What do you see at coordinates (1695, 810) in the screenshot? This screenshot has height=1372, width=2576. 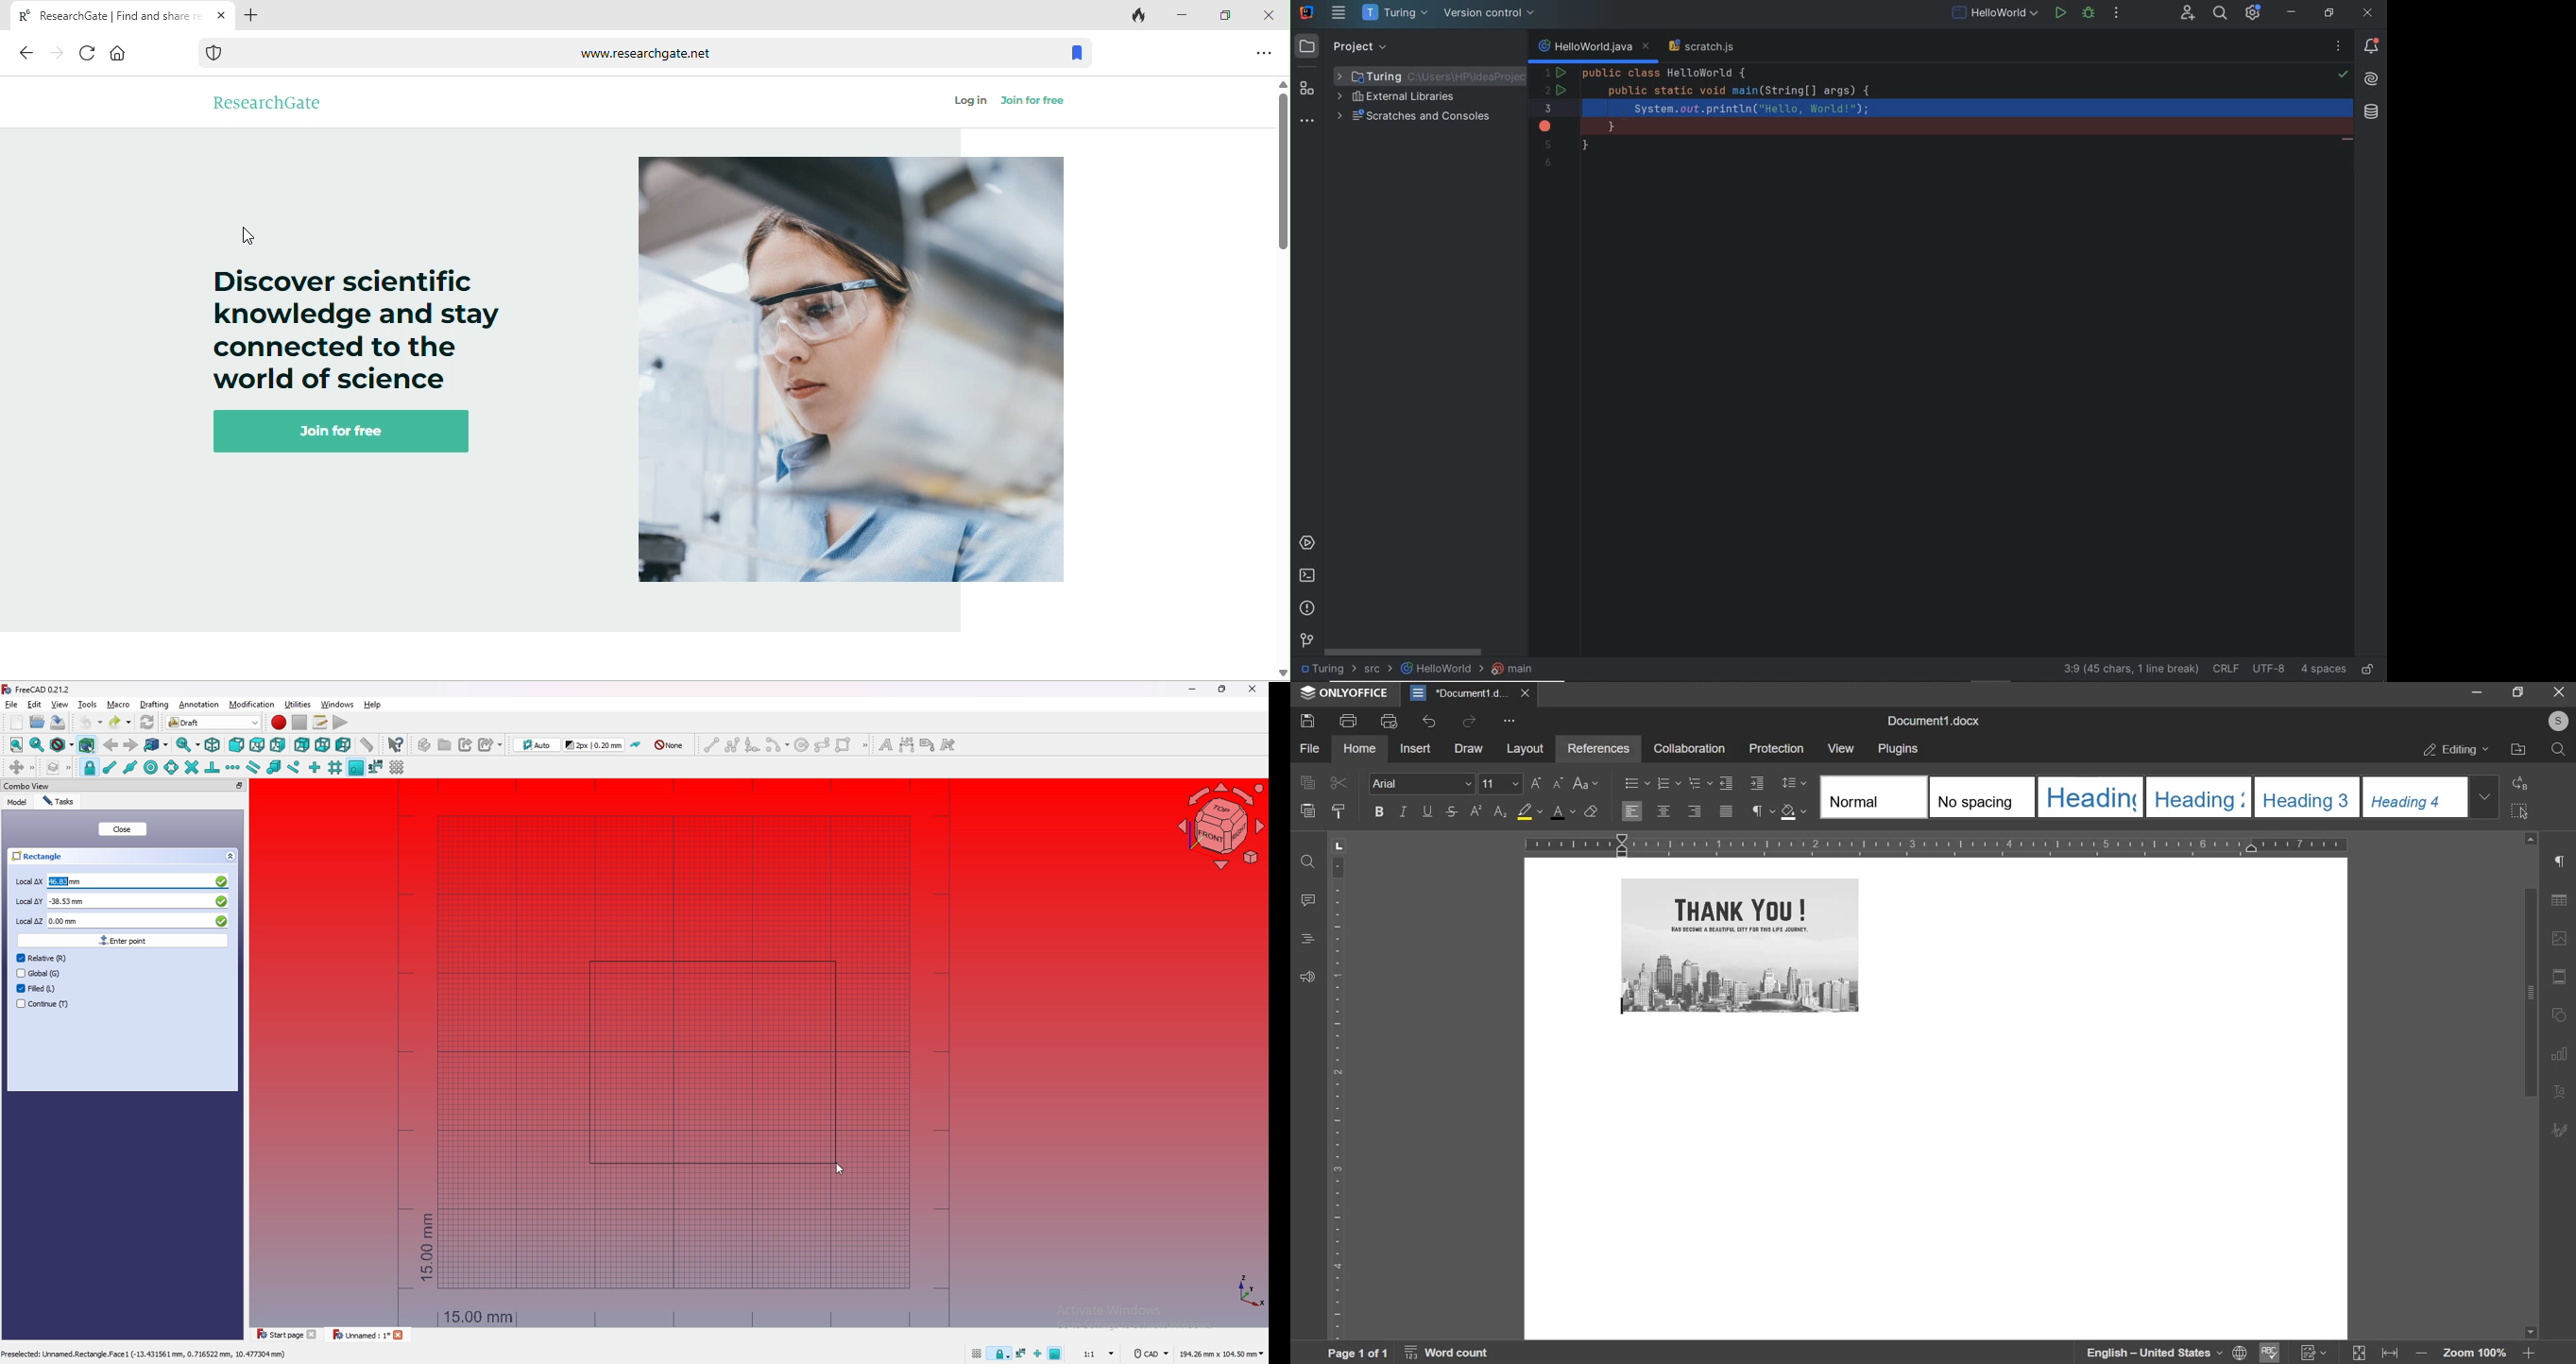 I see `align right` at bounding box center [1695, 810].